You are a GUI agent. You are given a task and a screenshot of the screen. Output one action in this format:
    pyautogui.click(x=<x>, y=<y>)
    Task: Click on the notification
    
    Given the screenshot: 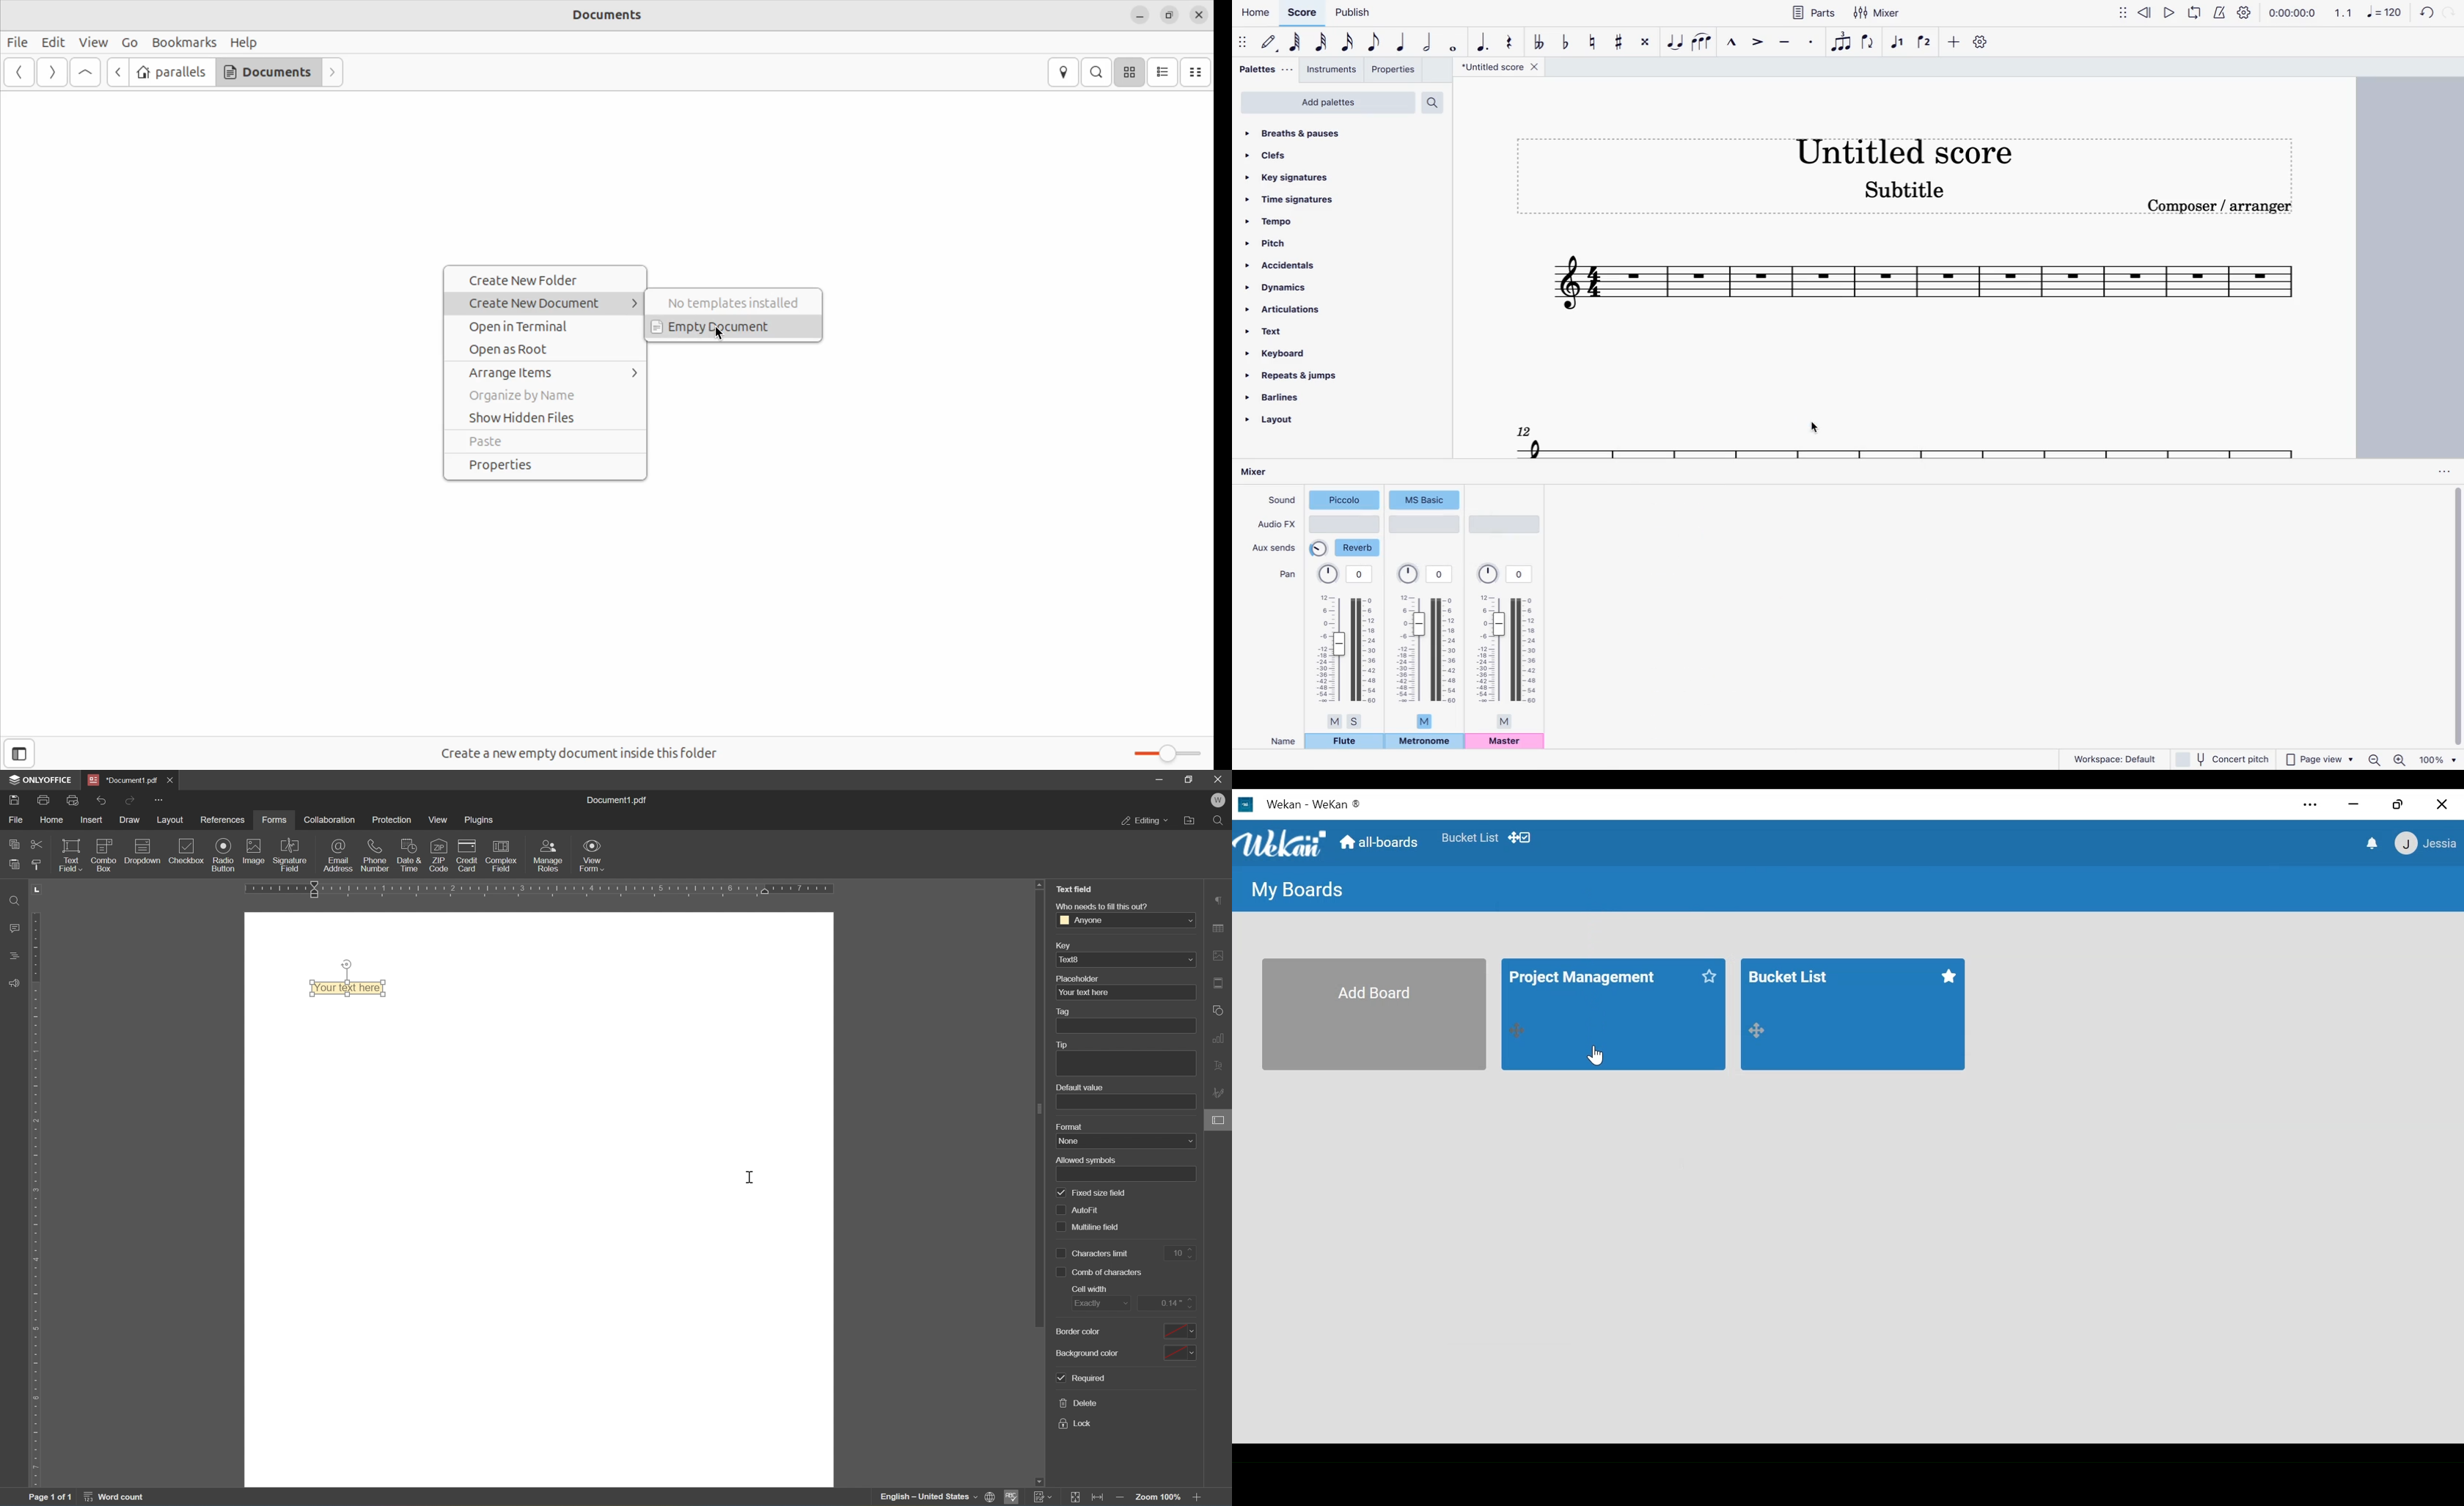 What is the action you would take?
    pyautogui.click(x=2374, y=844)
    